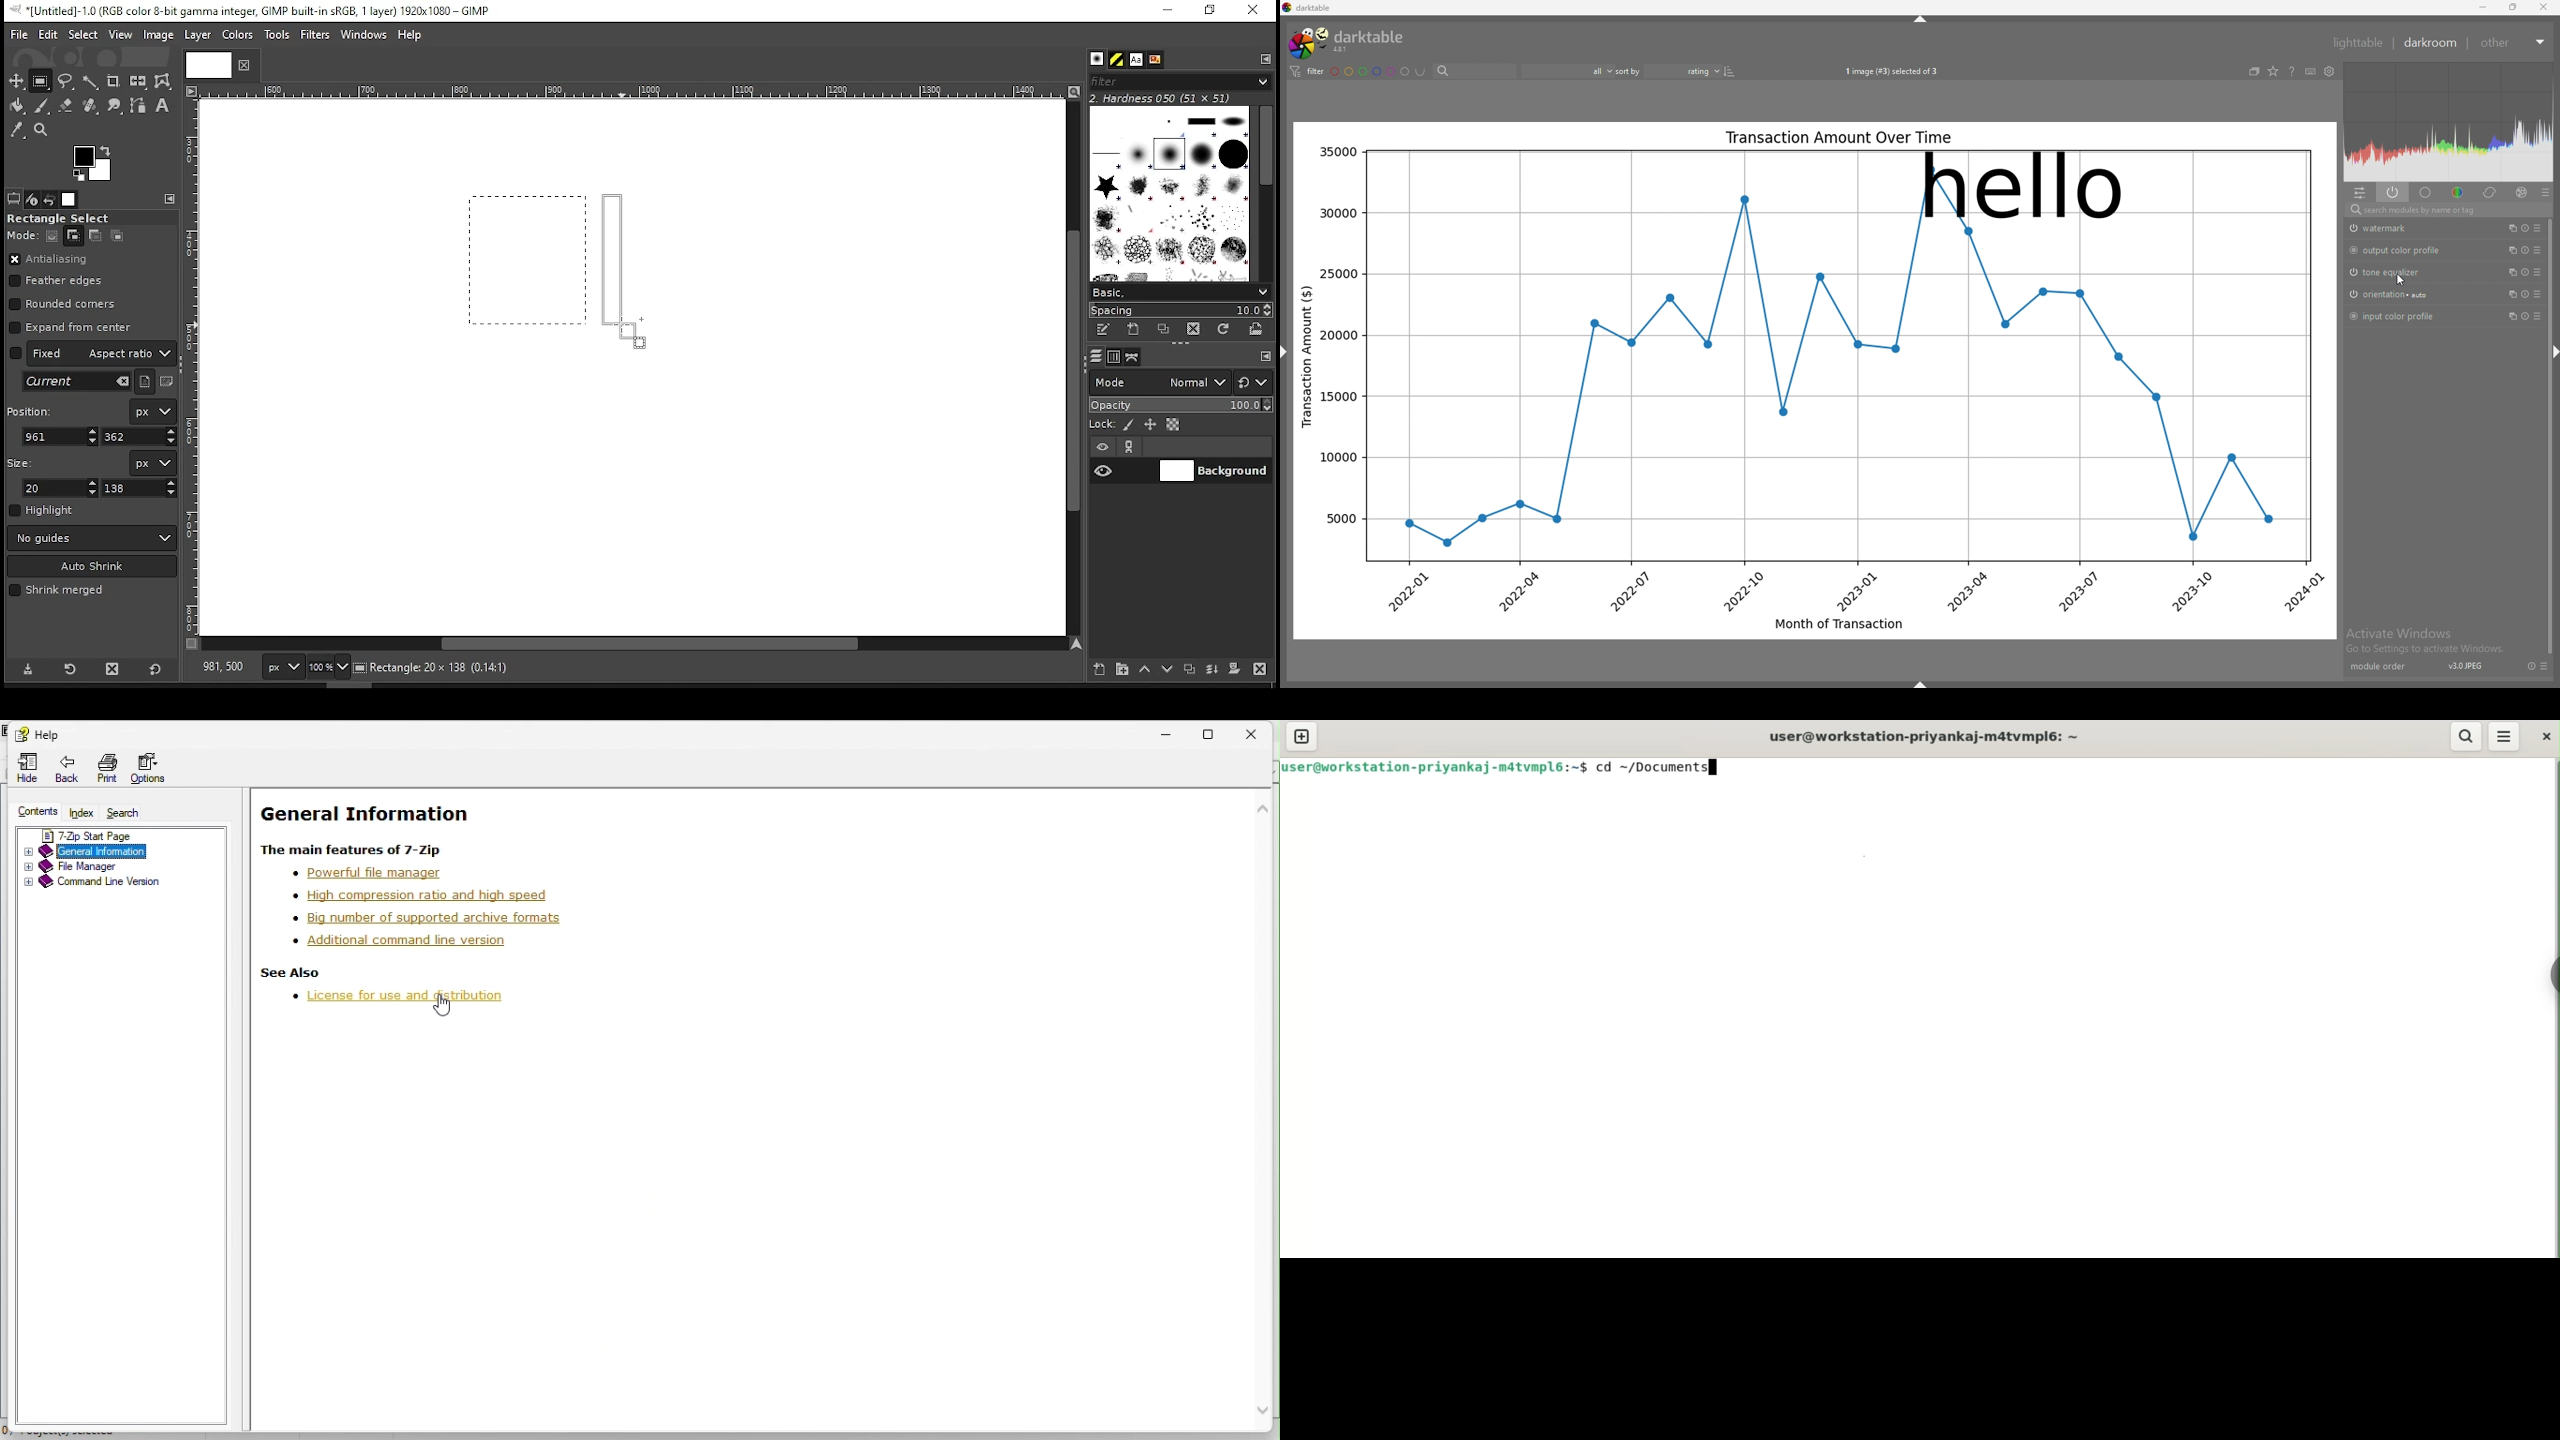  What do you see at coordinates (1104, 470) in the screenshot?
I see `layer visibility on/off` at bounding box center [1104, 470].